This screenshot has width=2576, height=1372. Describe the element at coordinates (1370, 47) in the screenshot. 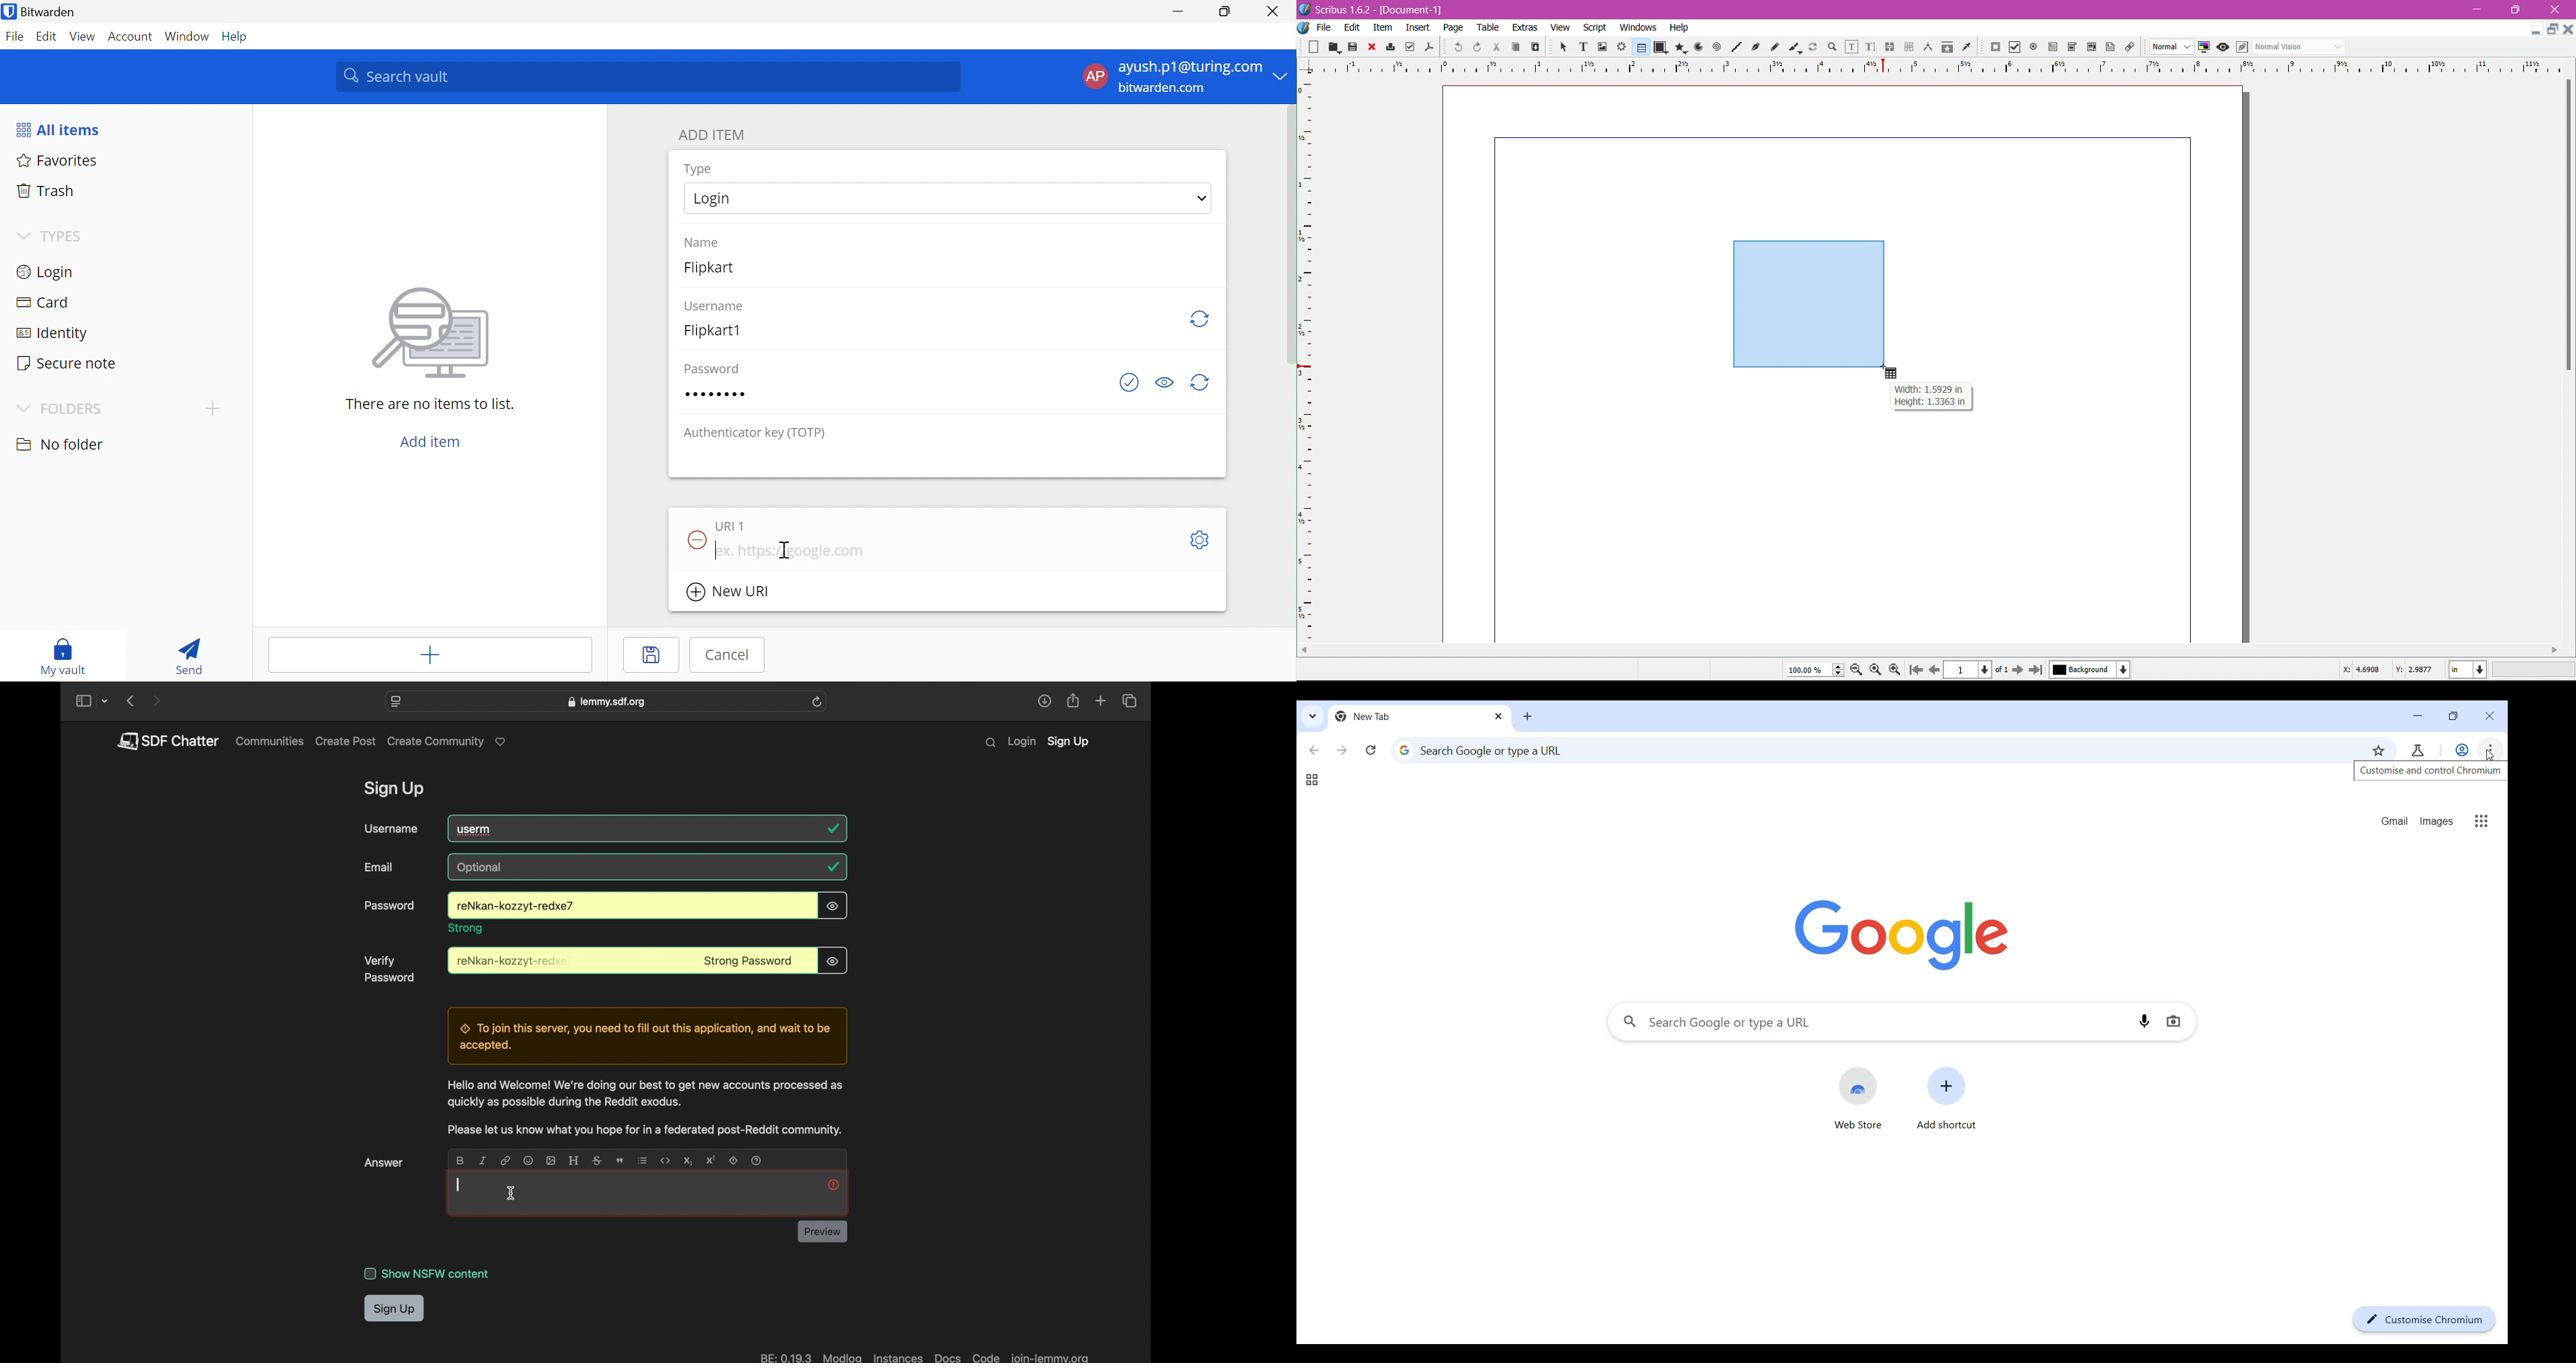

I see `Close` at that location.